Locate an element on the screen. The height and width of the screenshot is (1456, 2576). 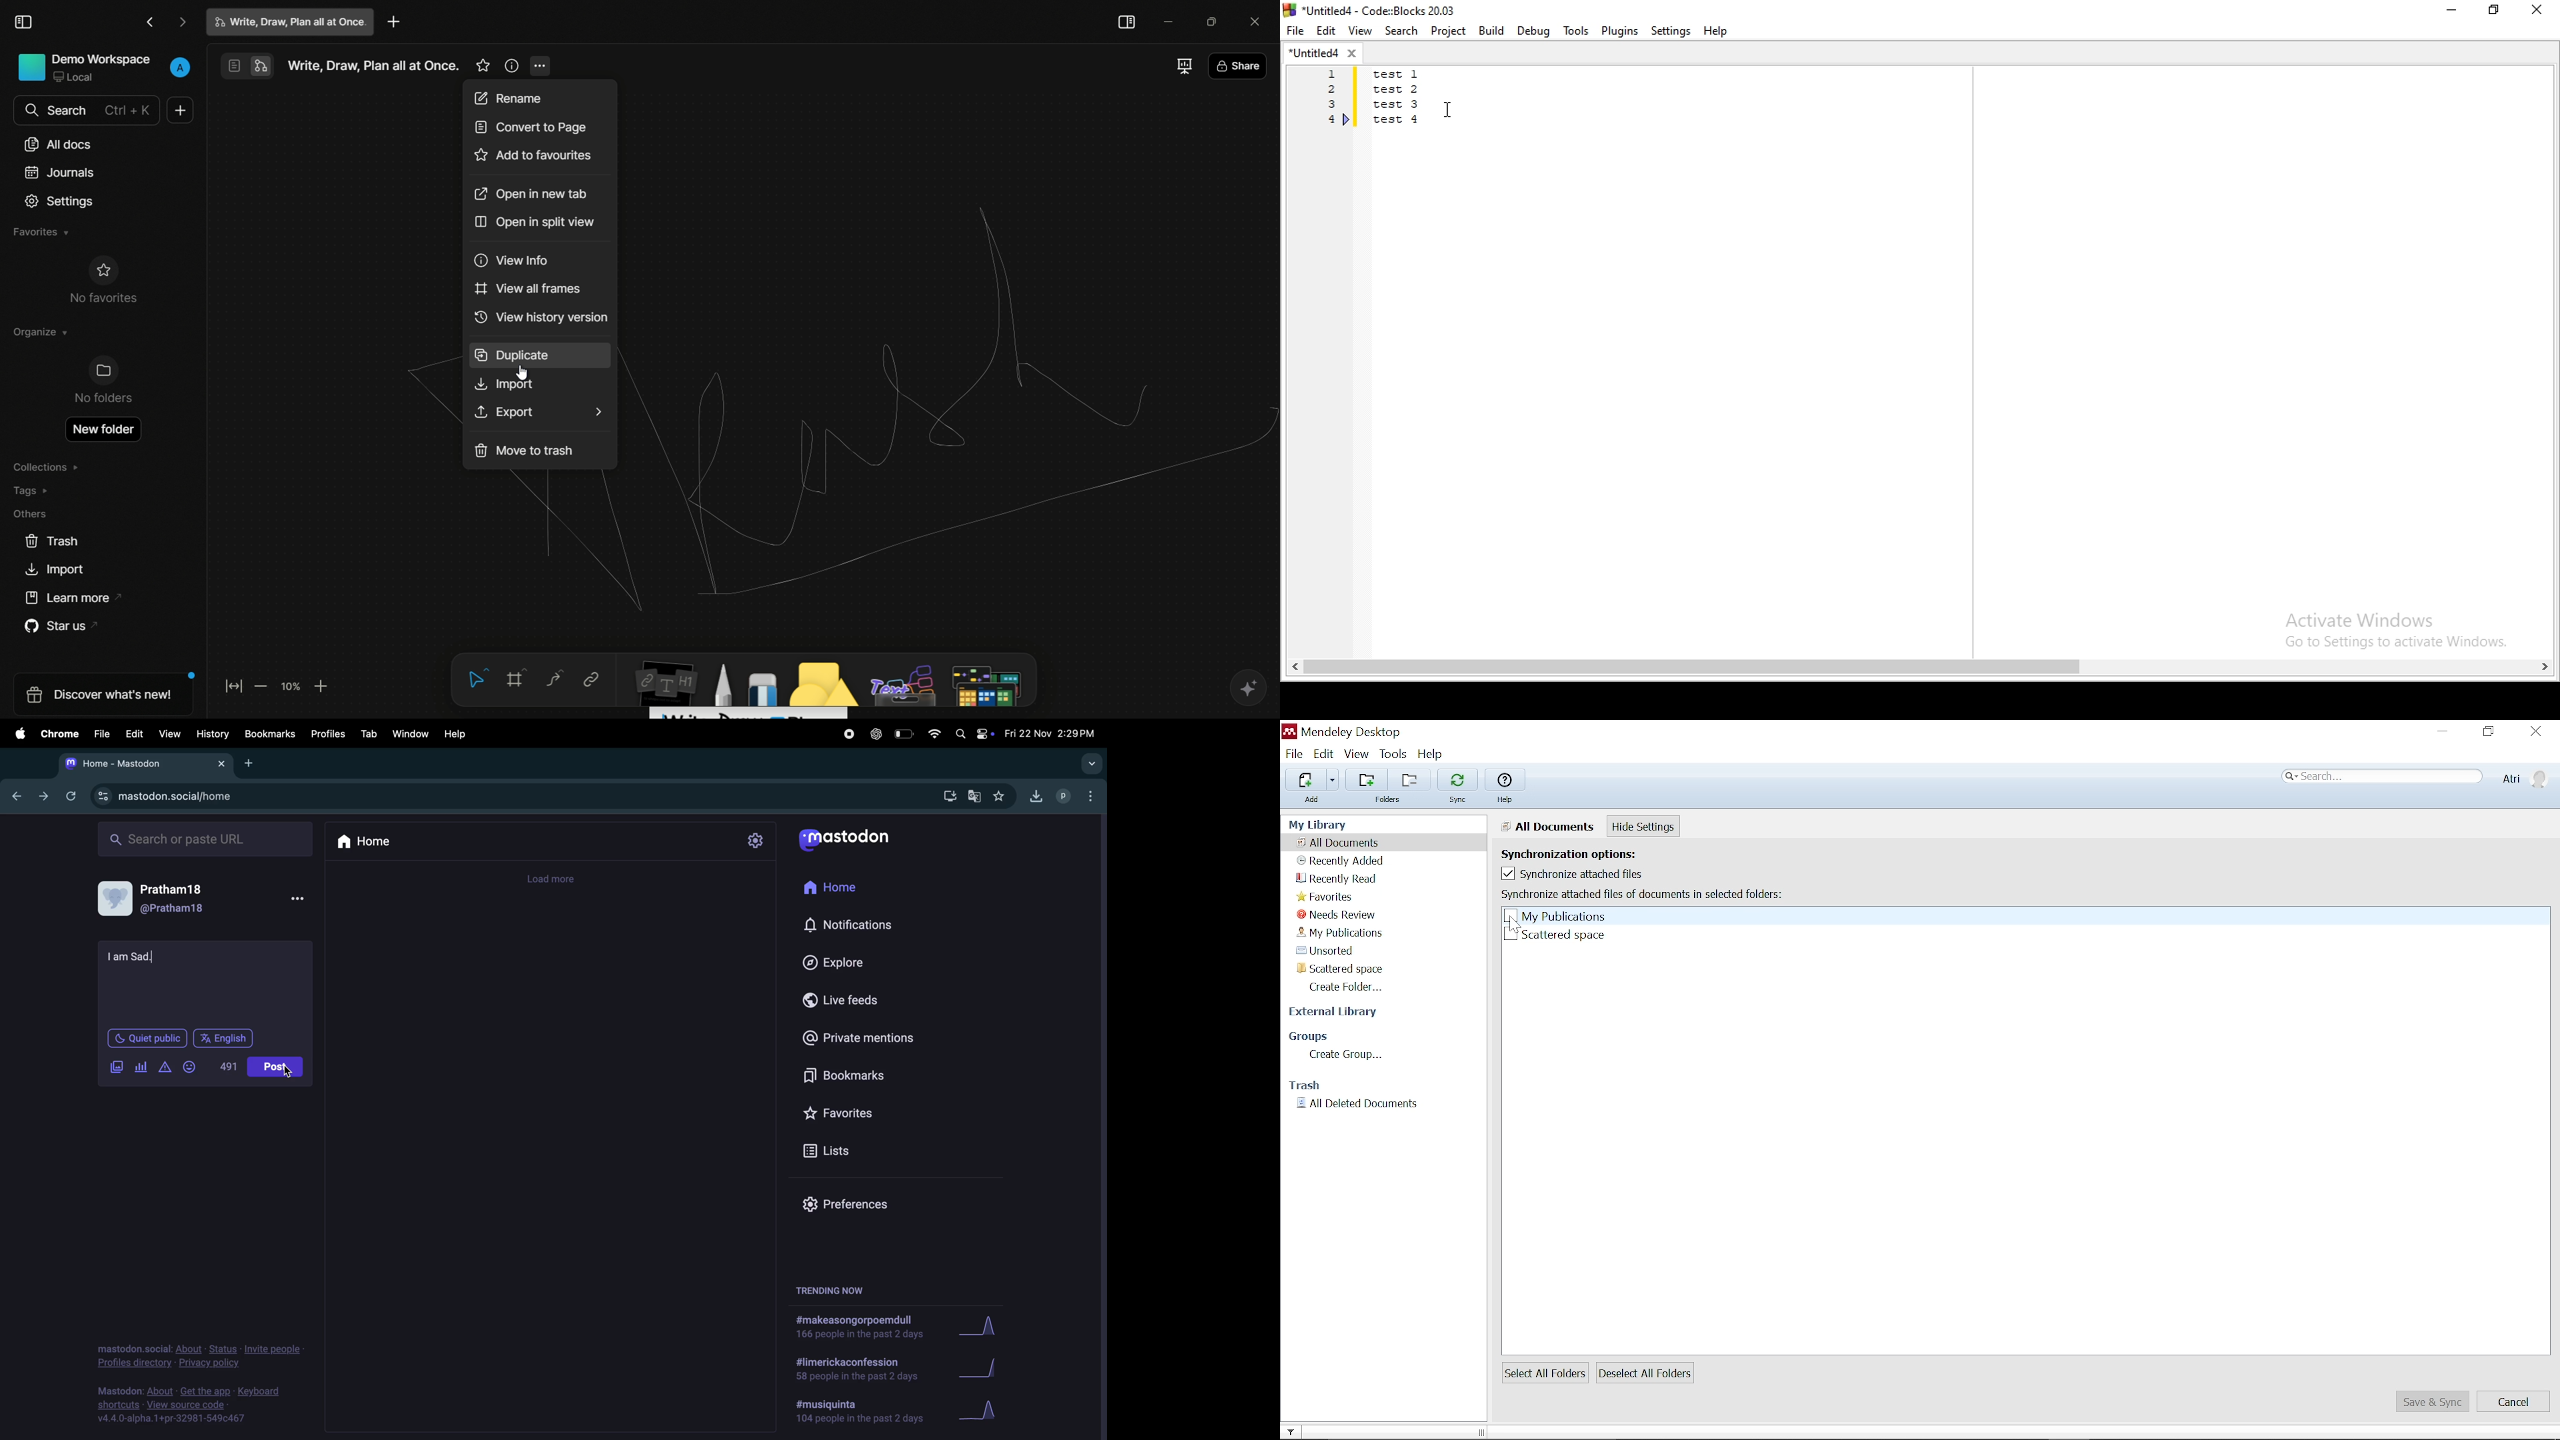
Build  is located at coordinates (1490, 30).